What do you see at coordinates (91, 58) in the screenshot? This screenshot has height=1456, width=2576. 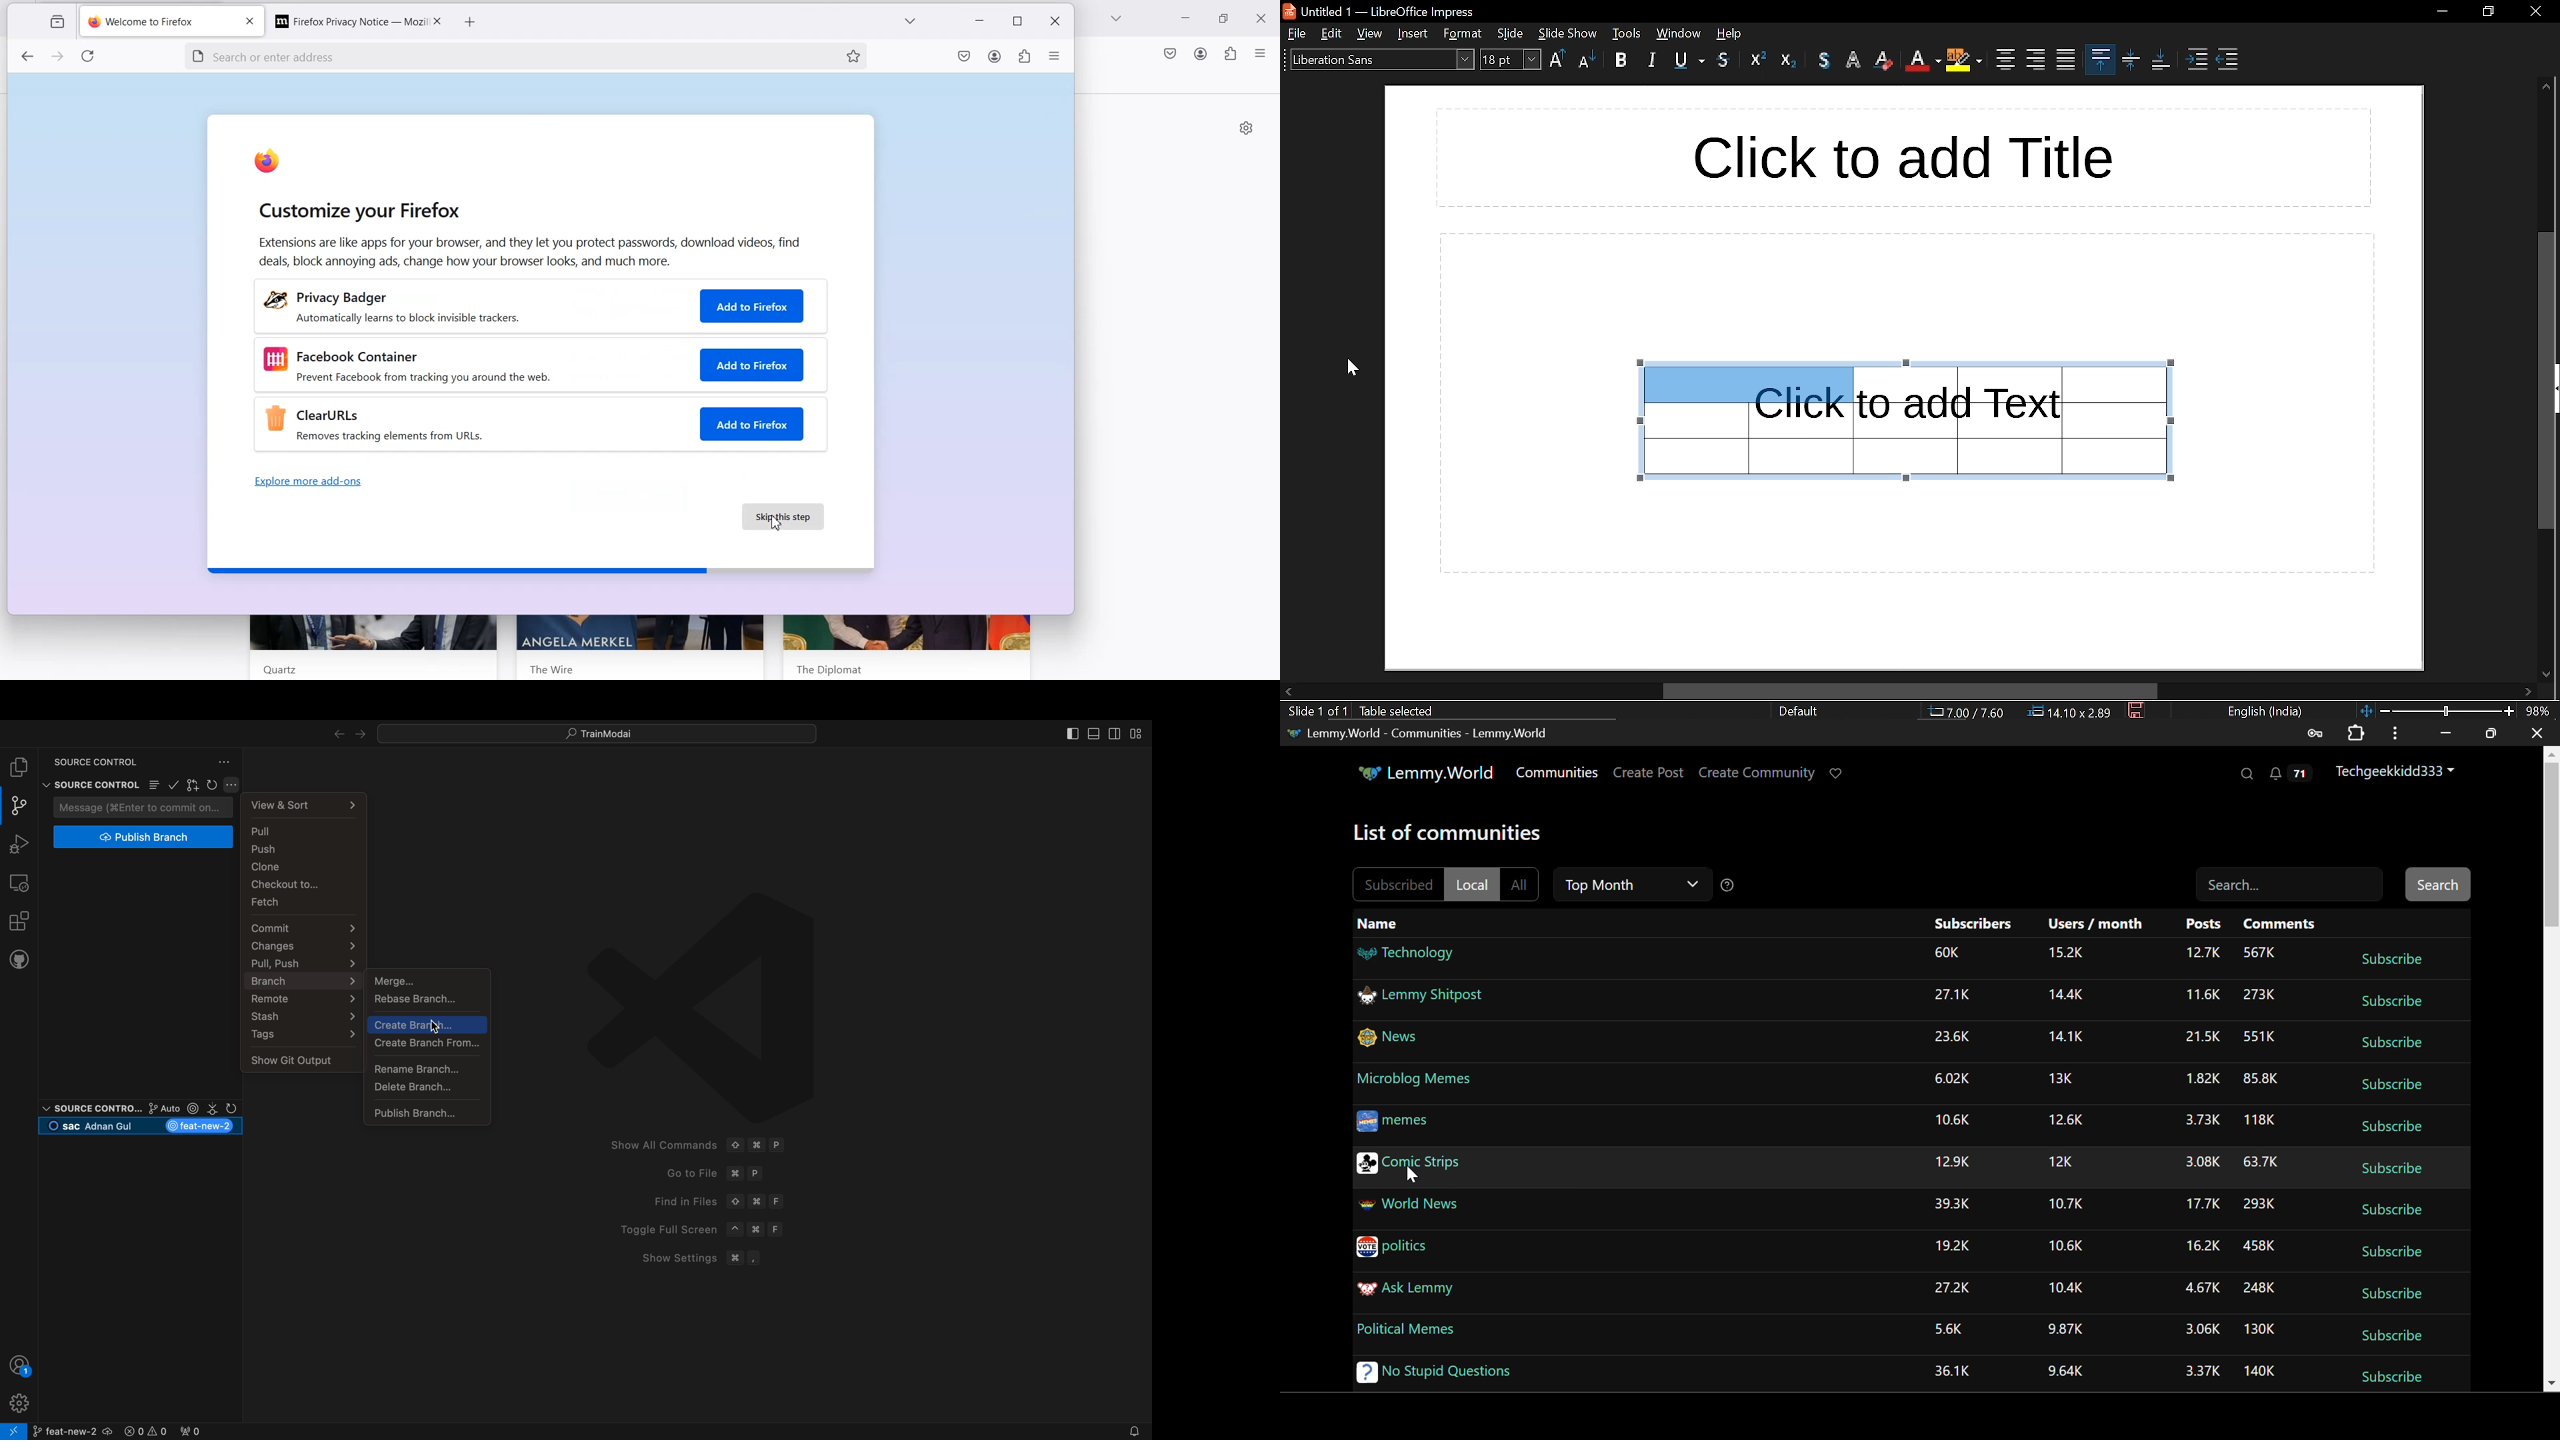 I see `refresh page` at bounding box center [91, 58].